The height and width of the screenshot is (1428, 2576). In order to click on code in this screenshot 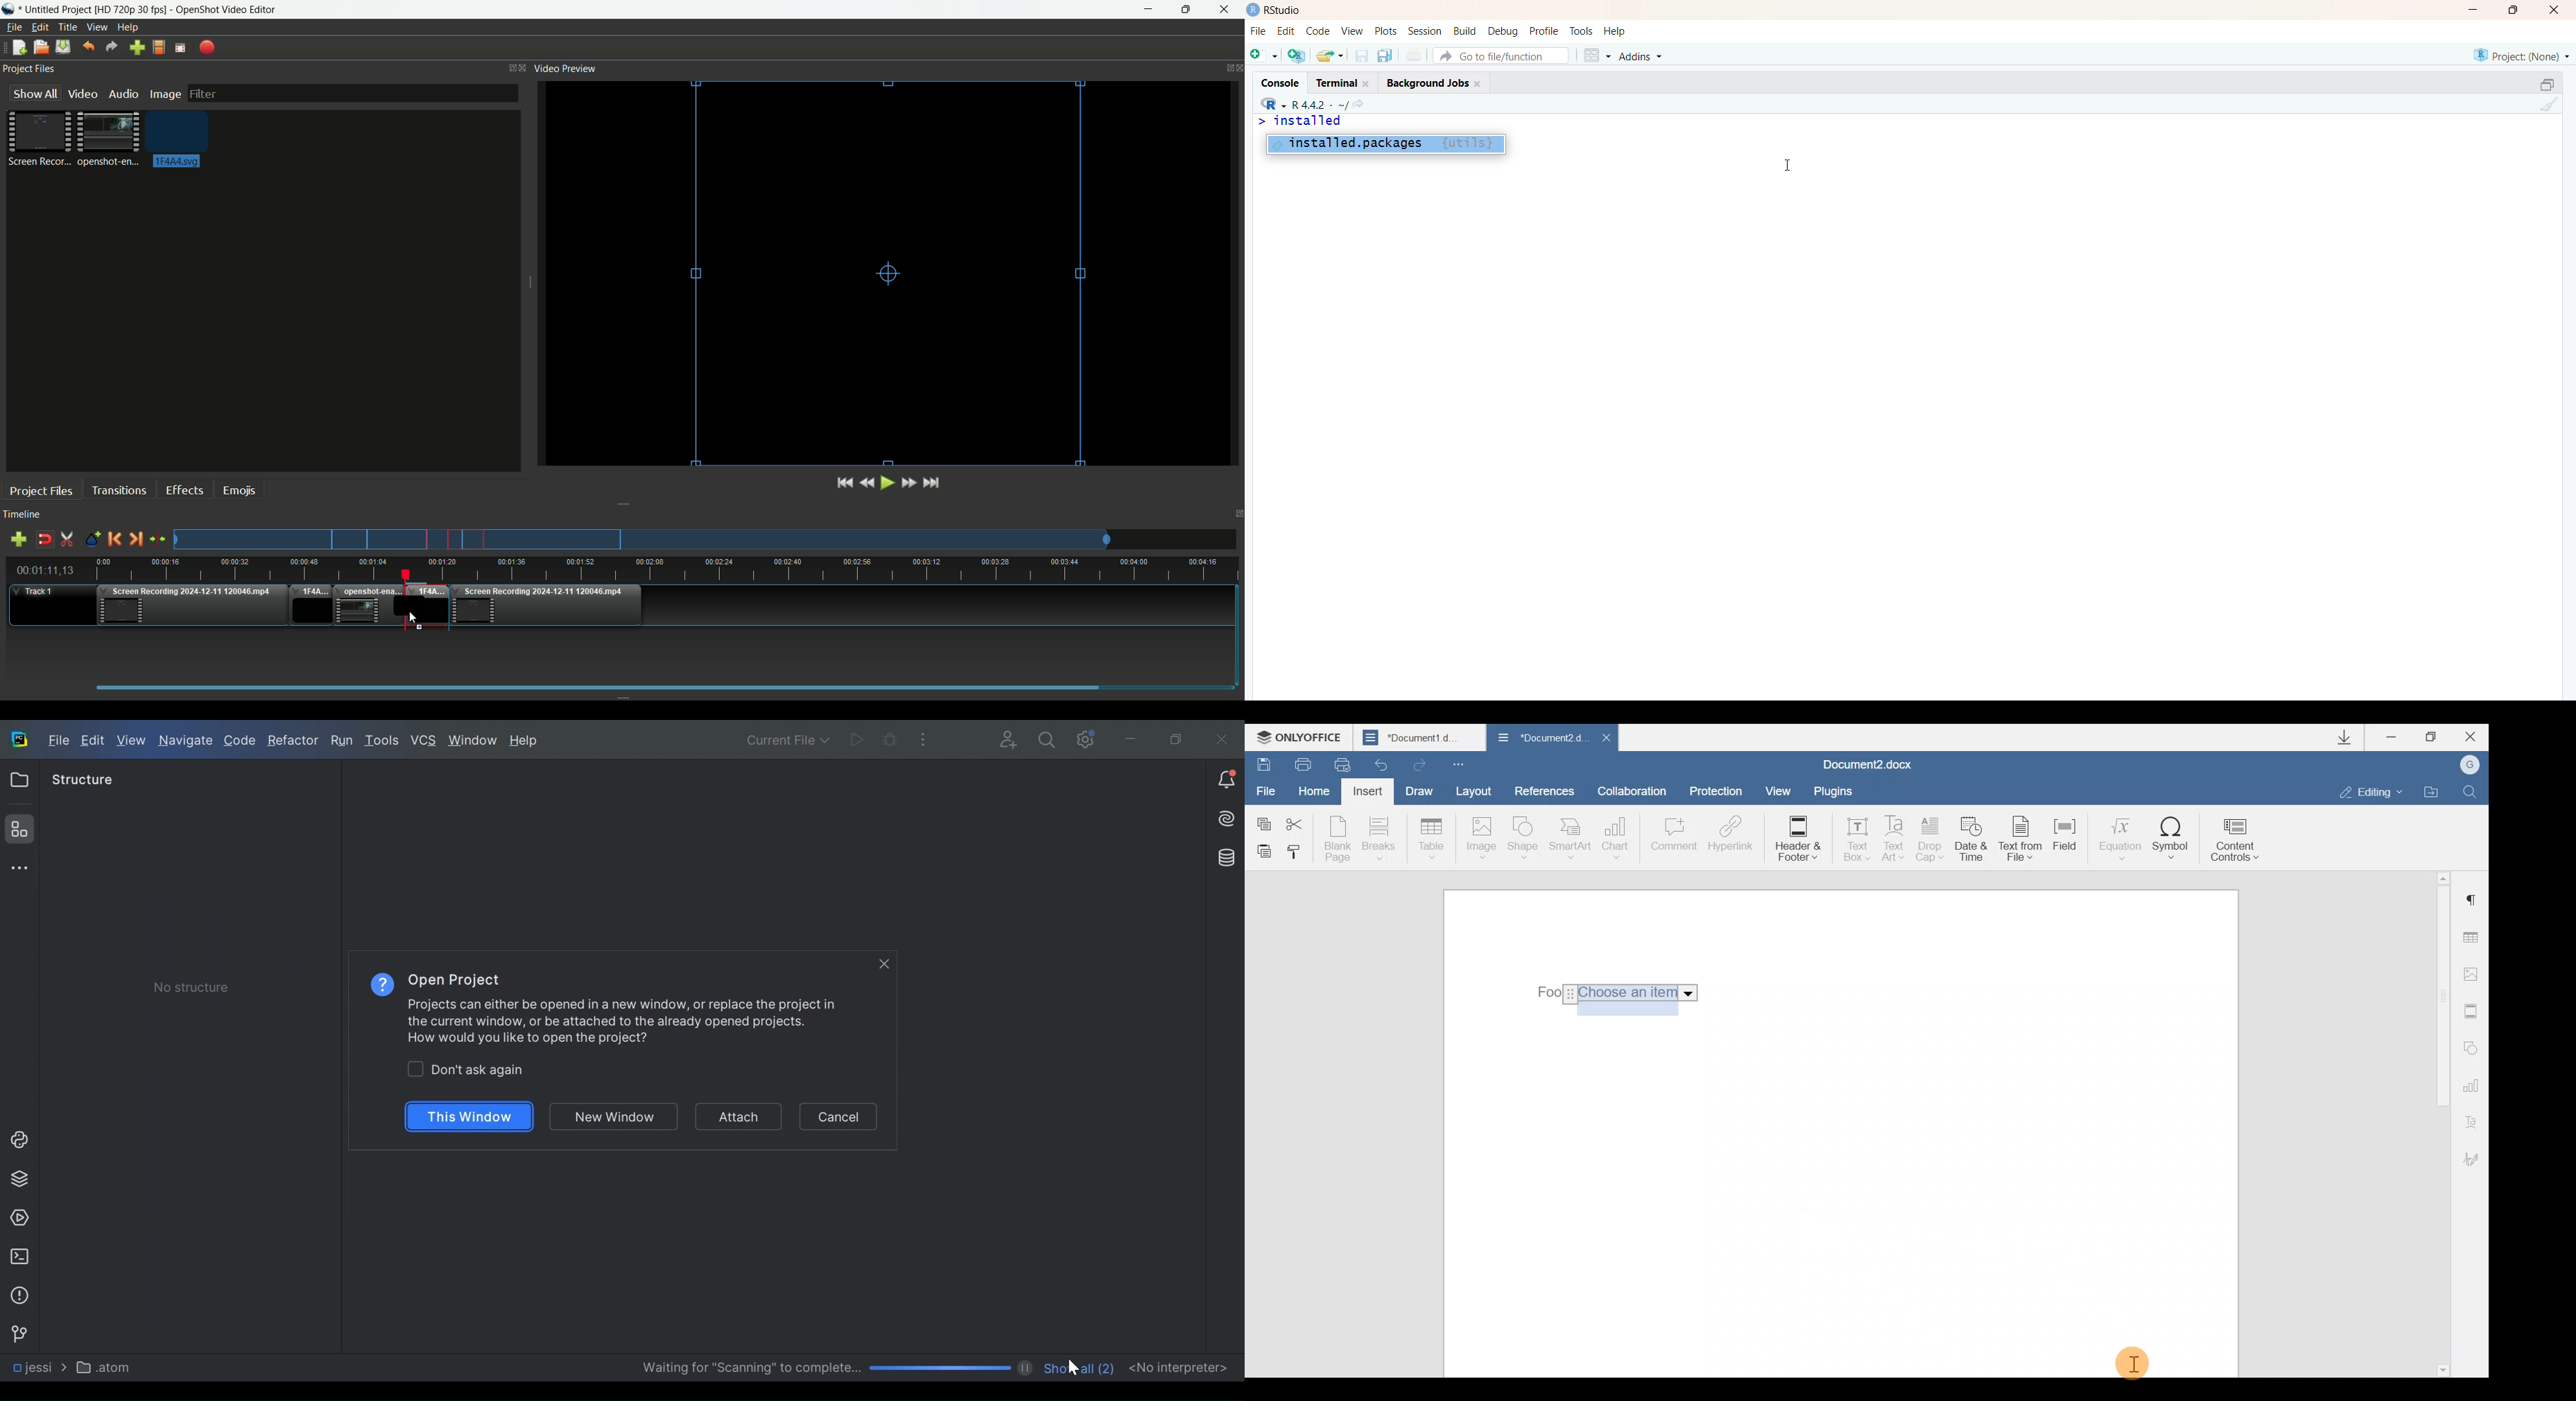, I will do `click(1317, 31)`.